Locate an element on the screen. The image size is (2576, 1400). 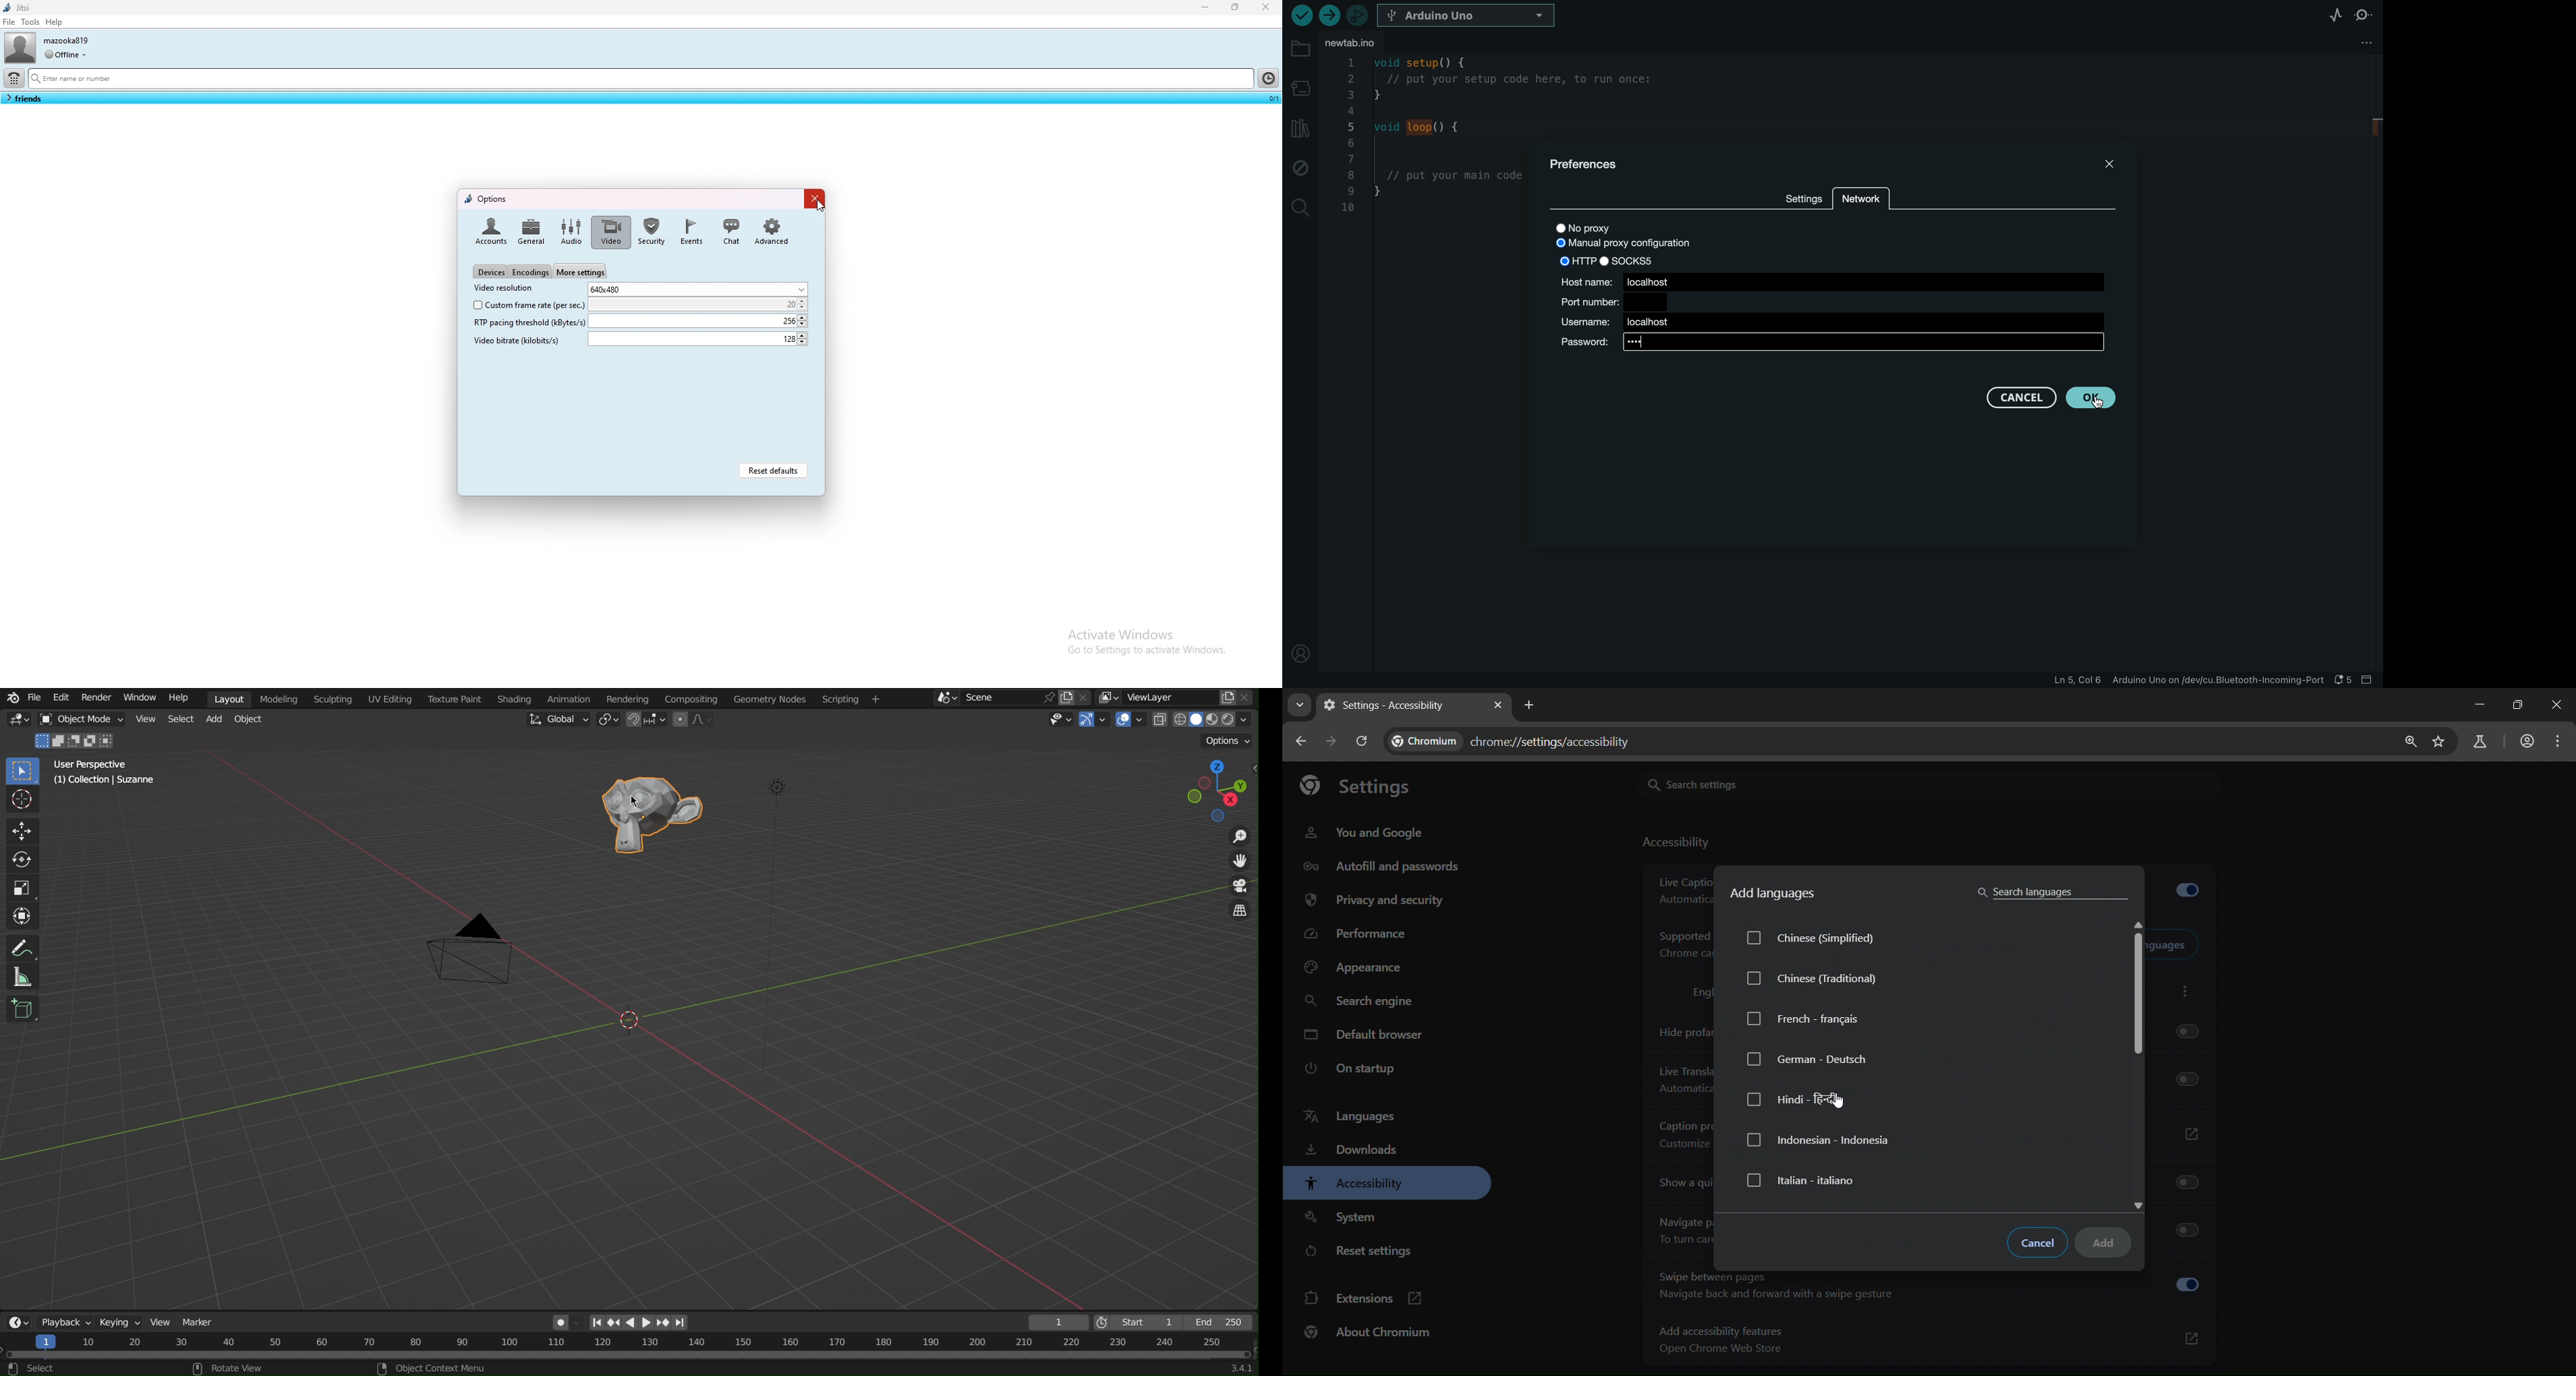
HTTP  is located at coordinates (1577, 260).